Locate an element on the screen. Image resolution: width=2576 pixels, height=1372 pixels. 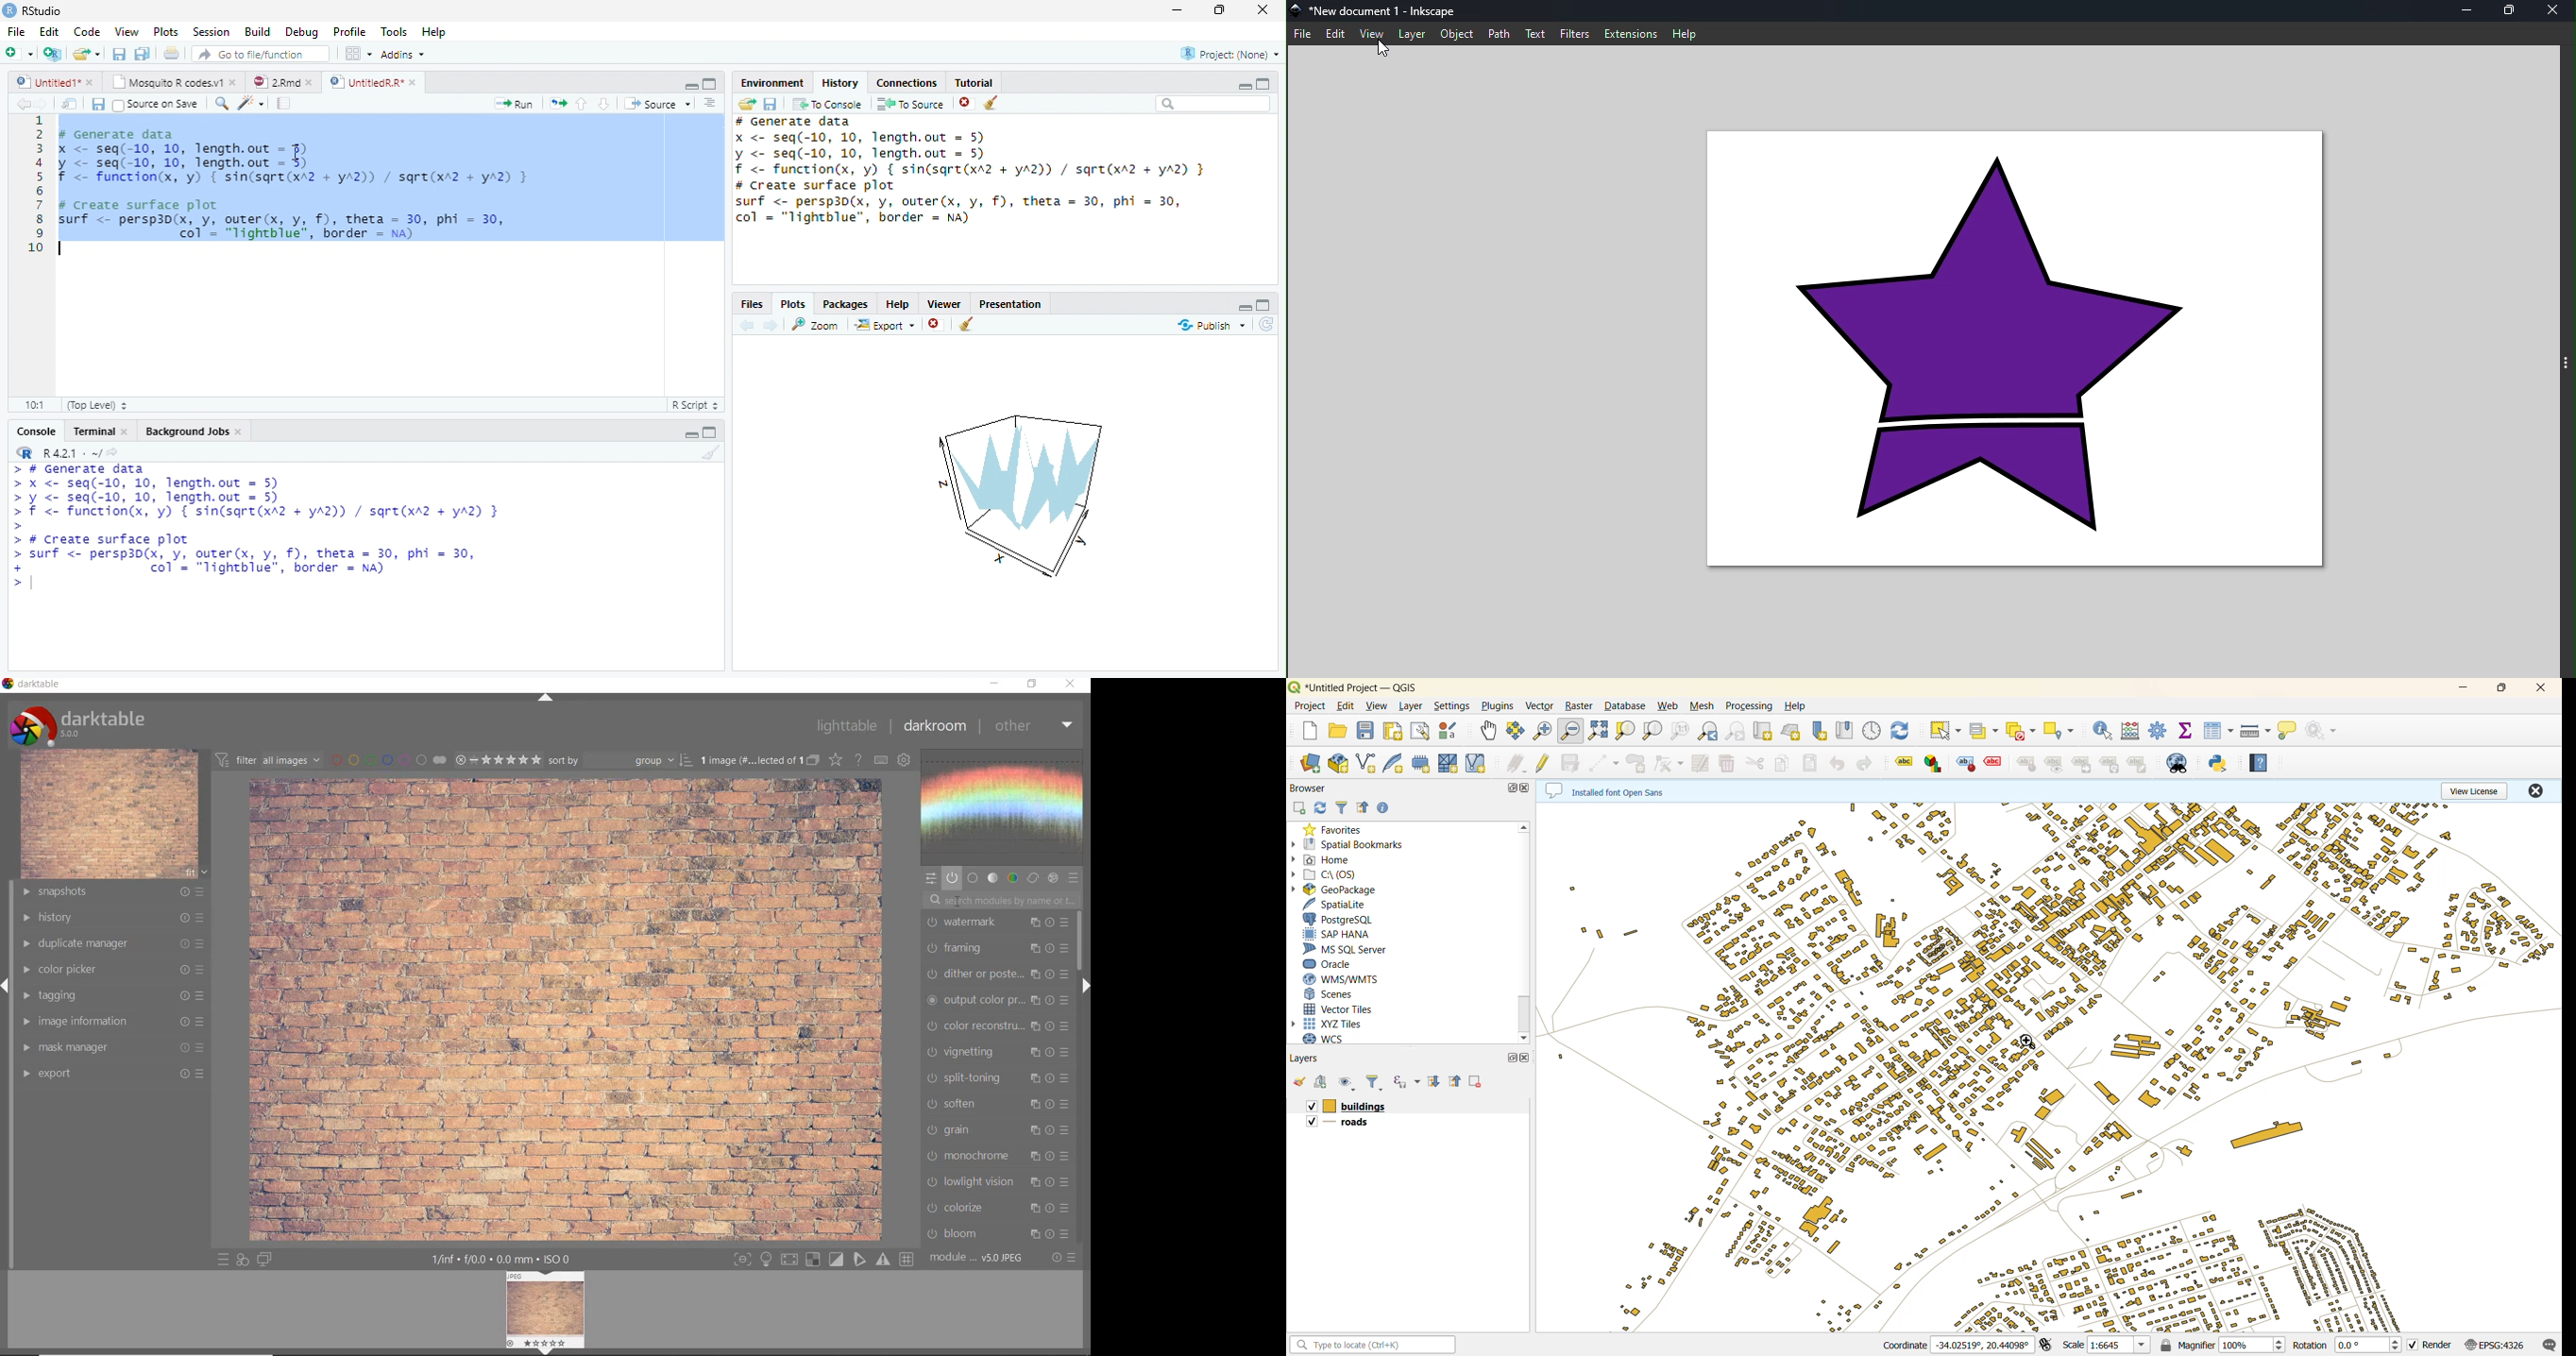
Help is located at coordinates (433, 31).